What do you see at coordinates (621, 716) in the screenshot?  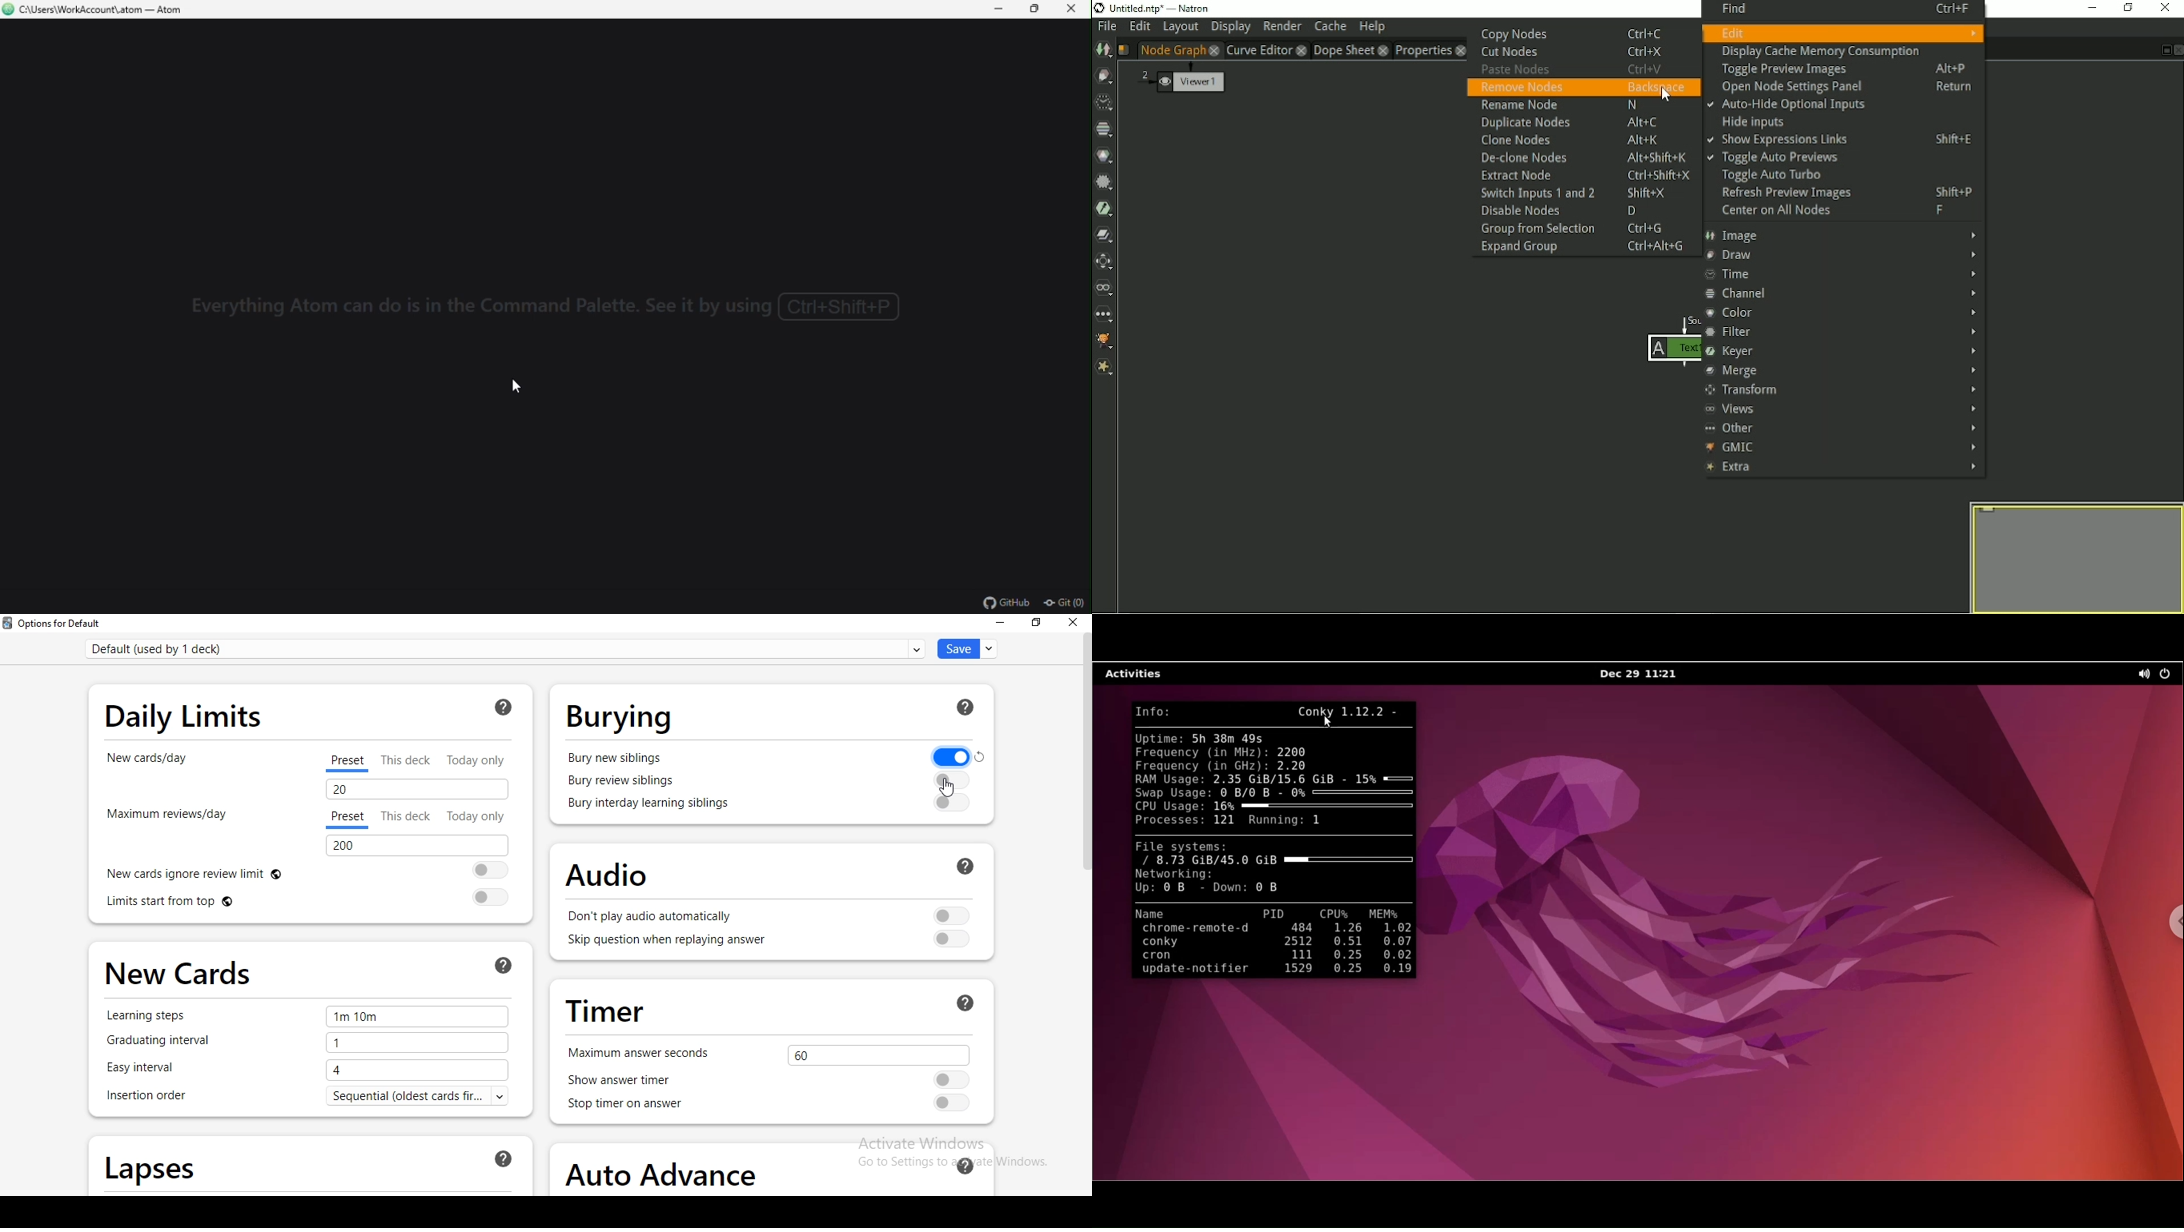 I see `burying` at bounding box center [621, 716].